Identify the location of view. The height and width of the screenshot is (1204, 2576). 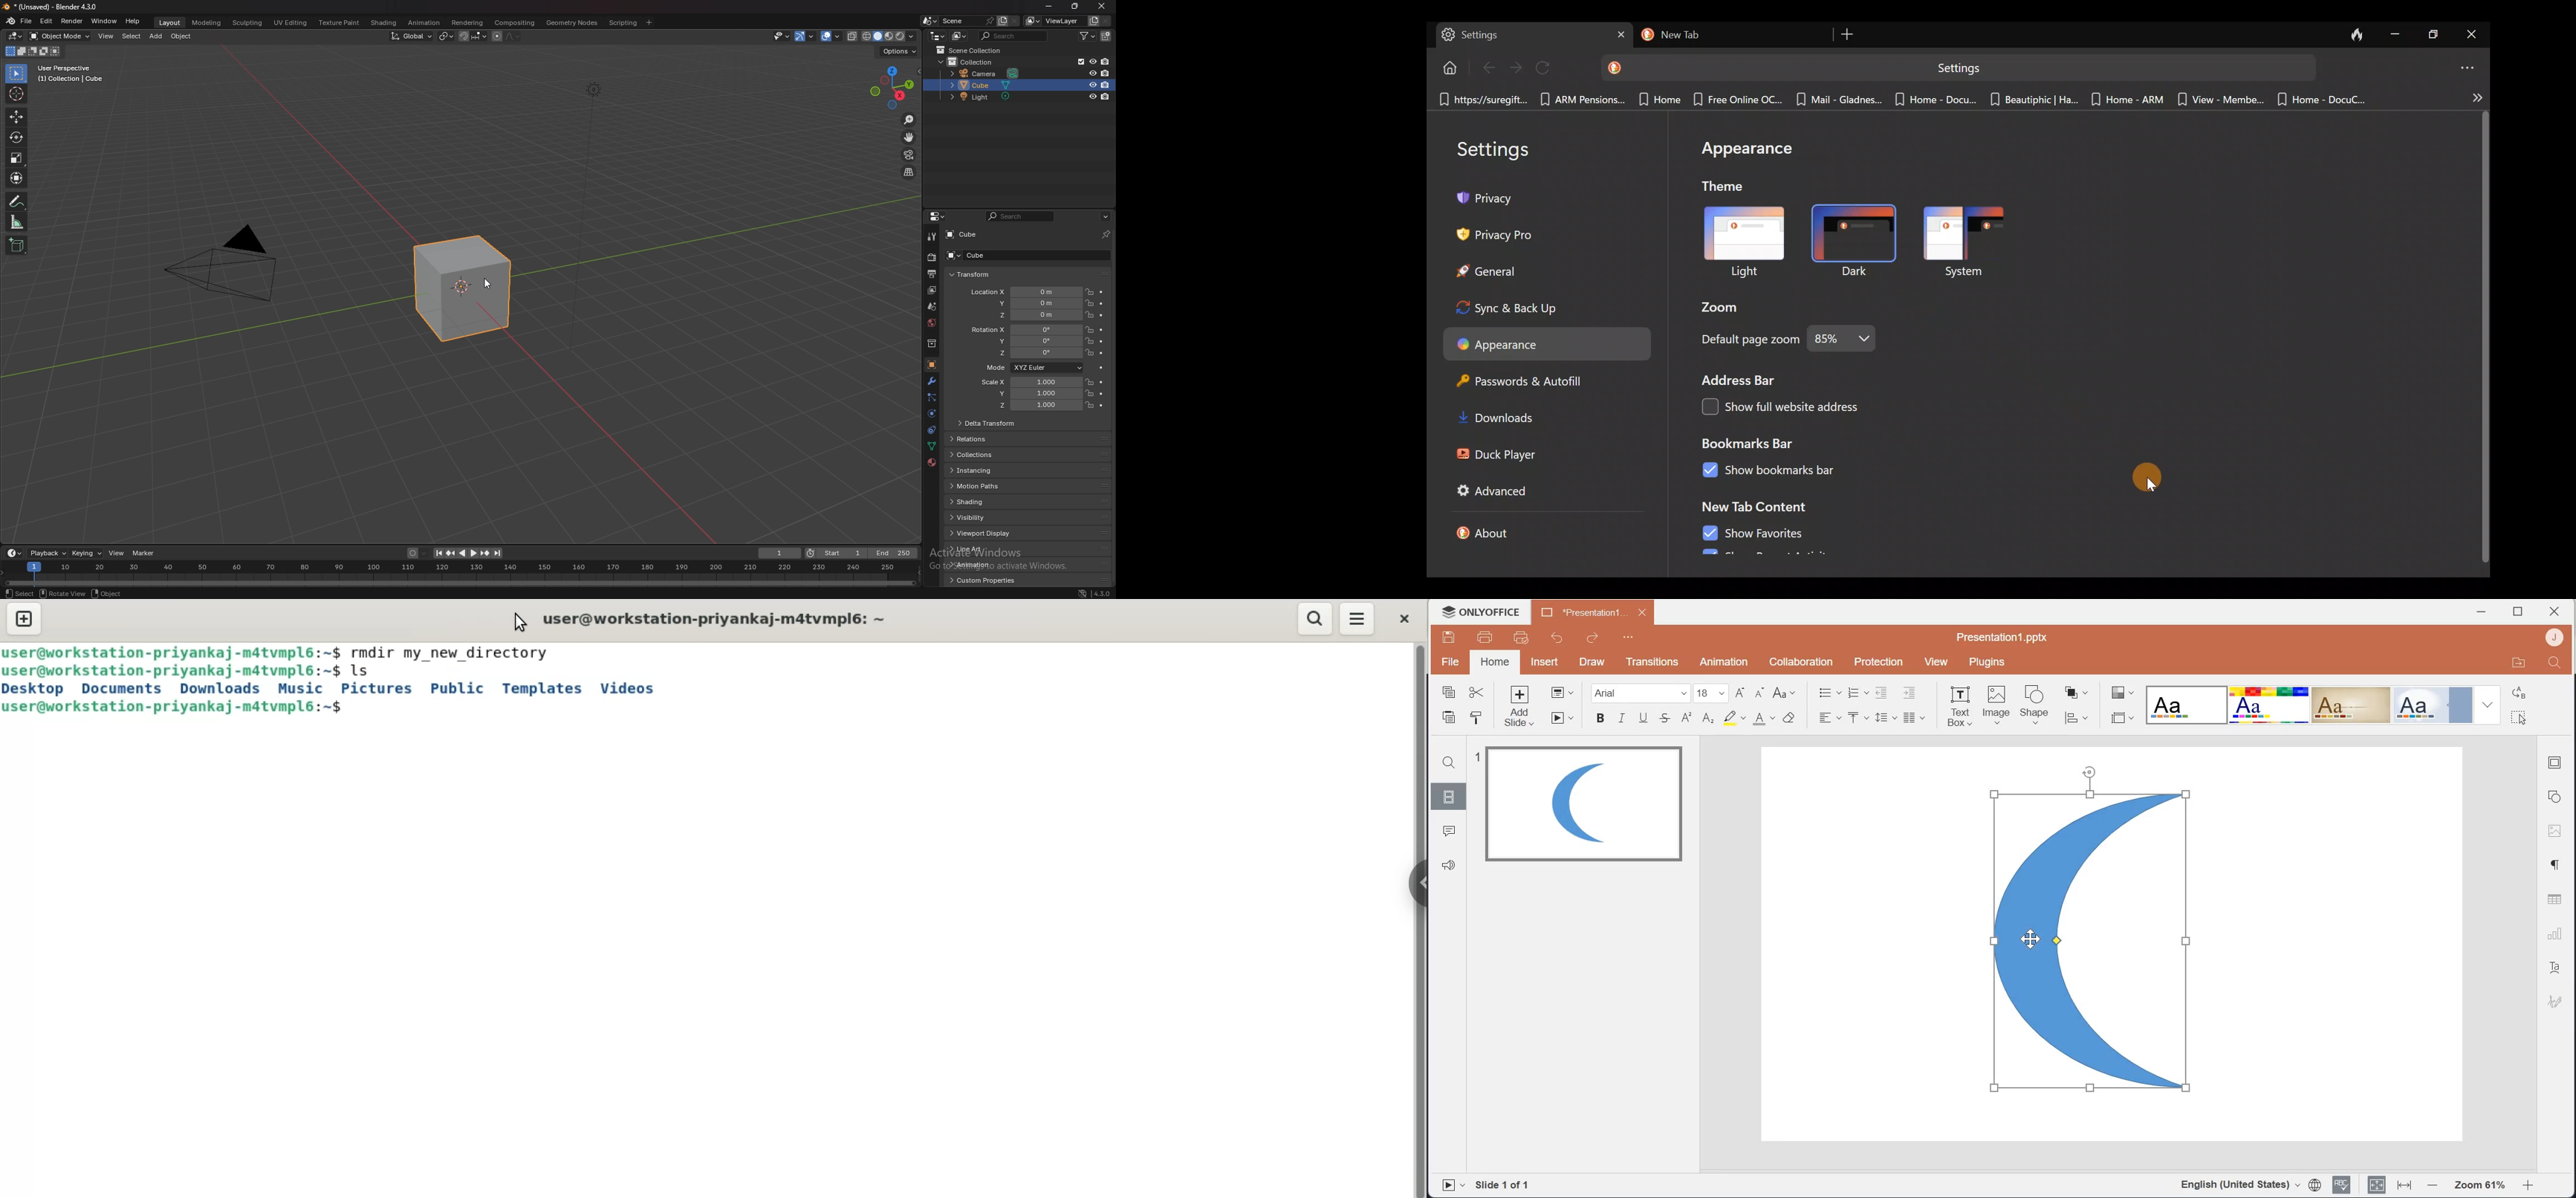
(117, 553).